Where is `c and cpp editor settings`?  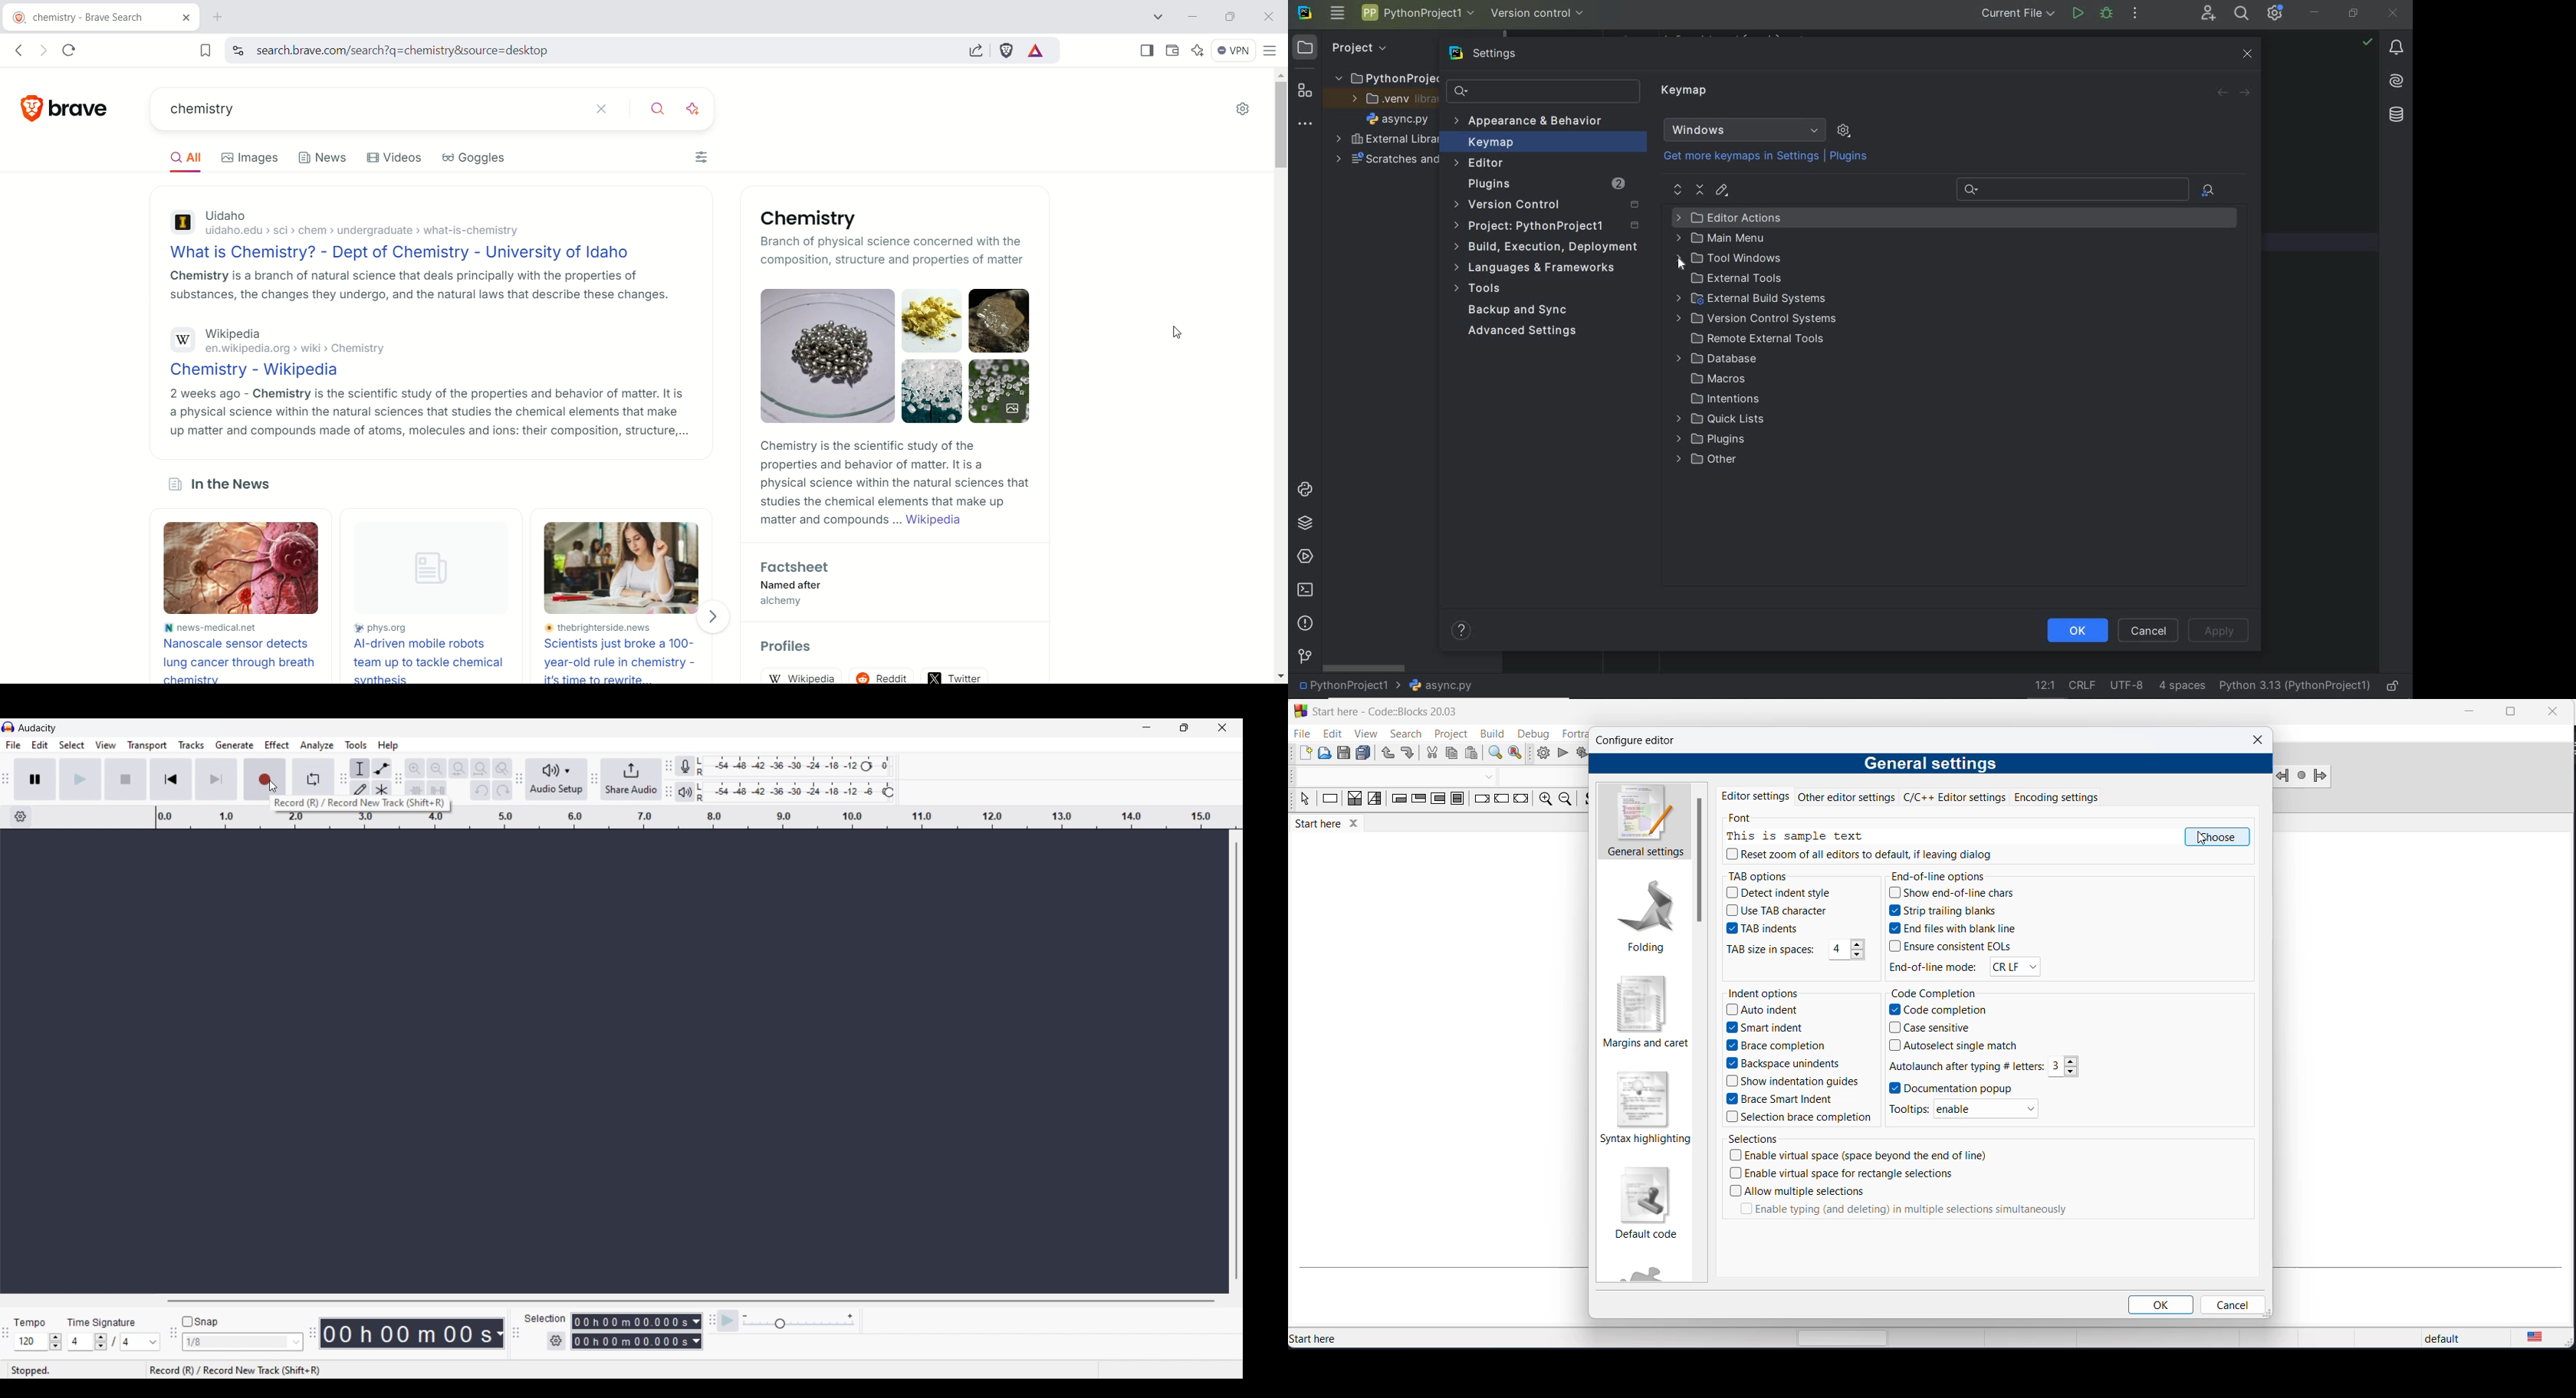 c and cpp editor settings is located at coordinates (1959, 797).